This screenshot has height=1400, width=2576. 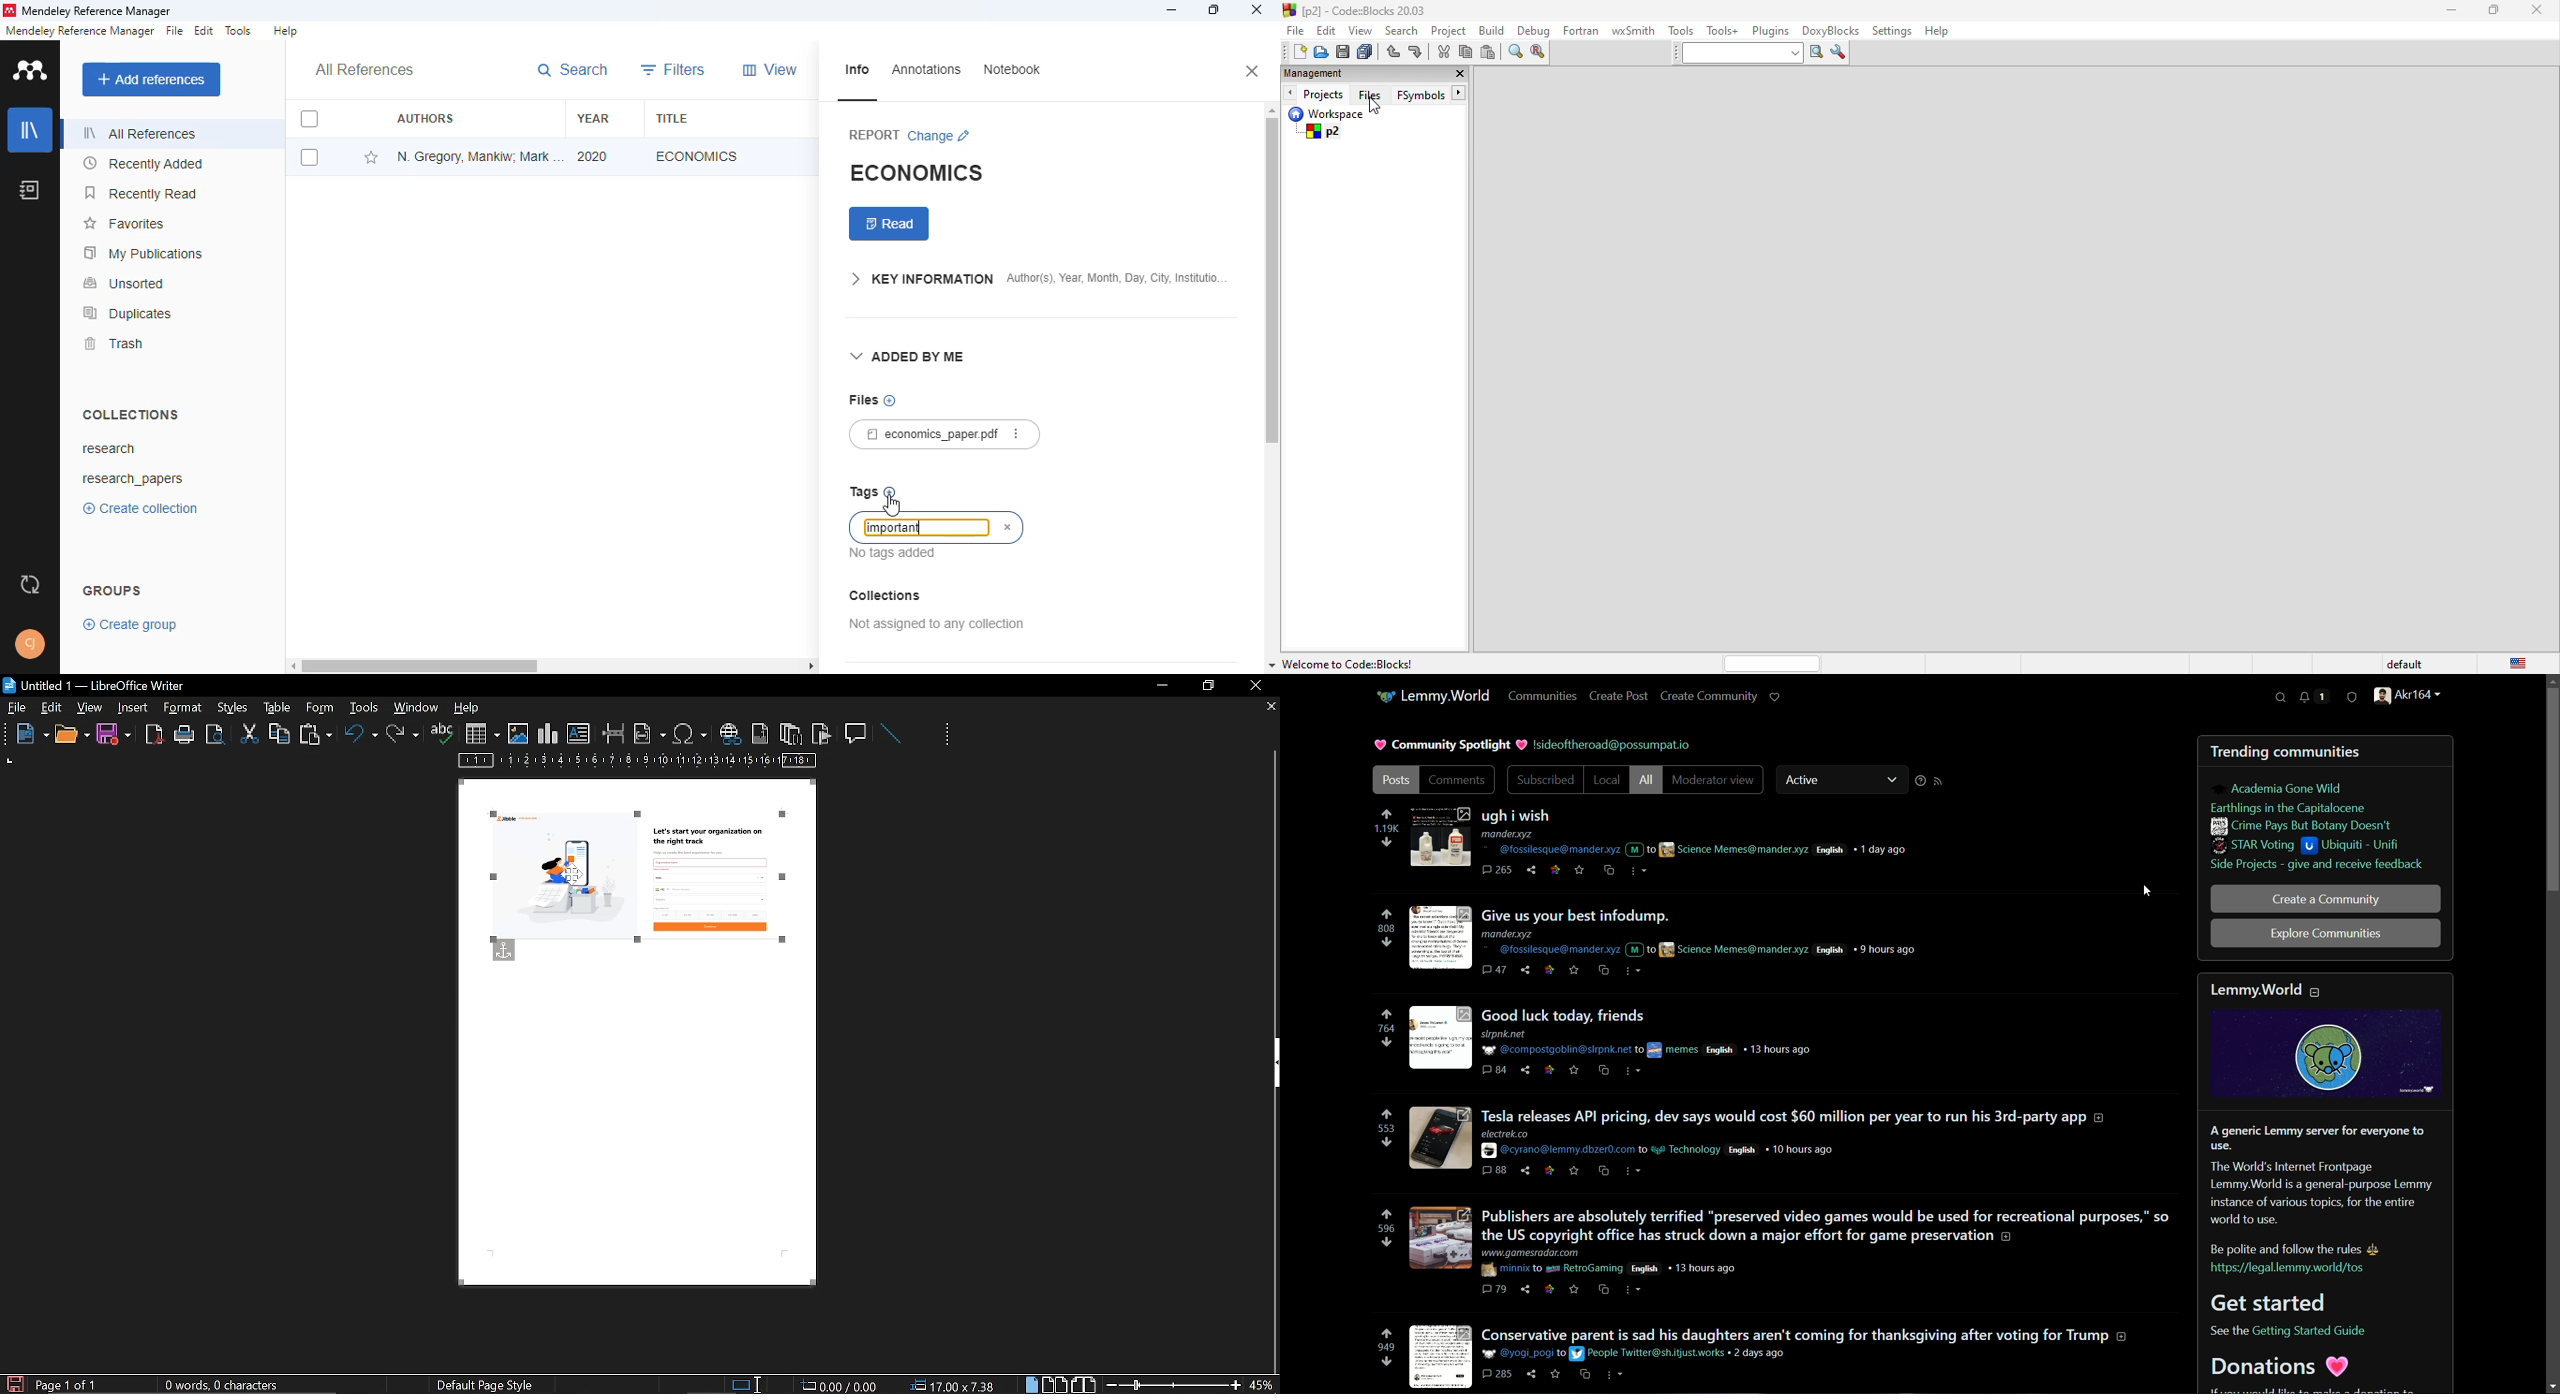 I want to click on cut , so click(x=250, y=734).